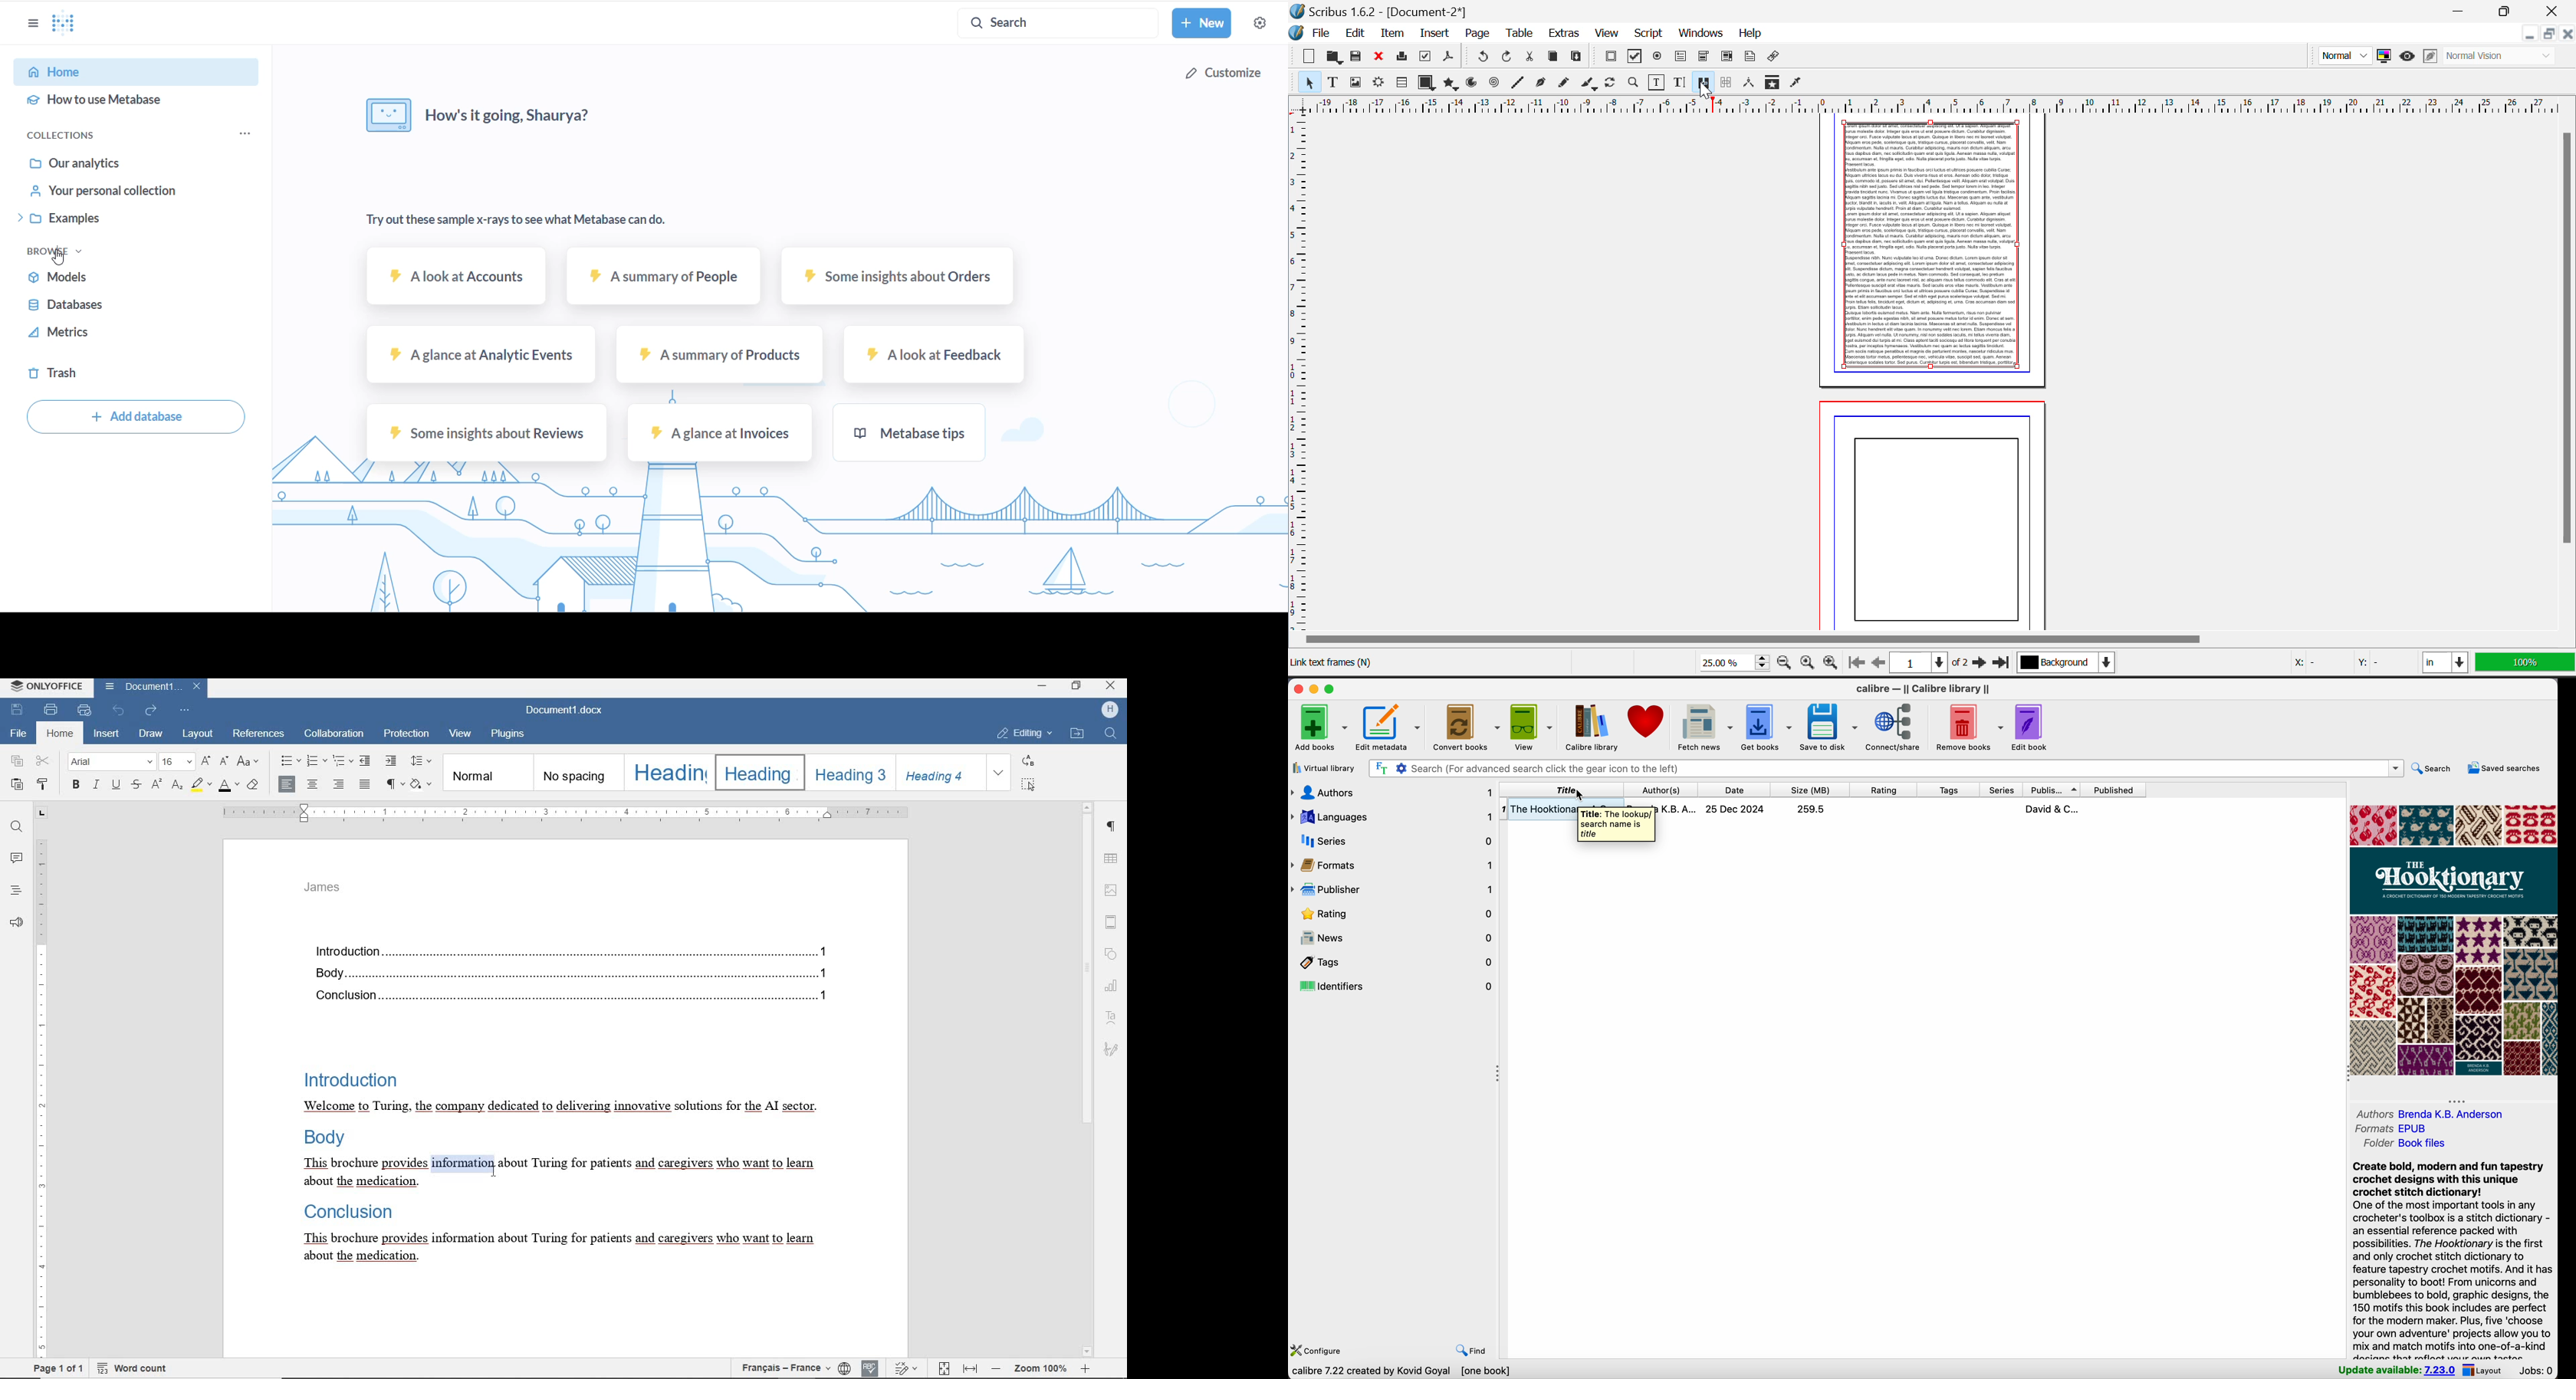 Image resolution: width=2576 pixels, height=1400 pixels. What do you see at coordinates (1607, 34) in the screenshot?
I see `View` at bounding box center [1607, 34].